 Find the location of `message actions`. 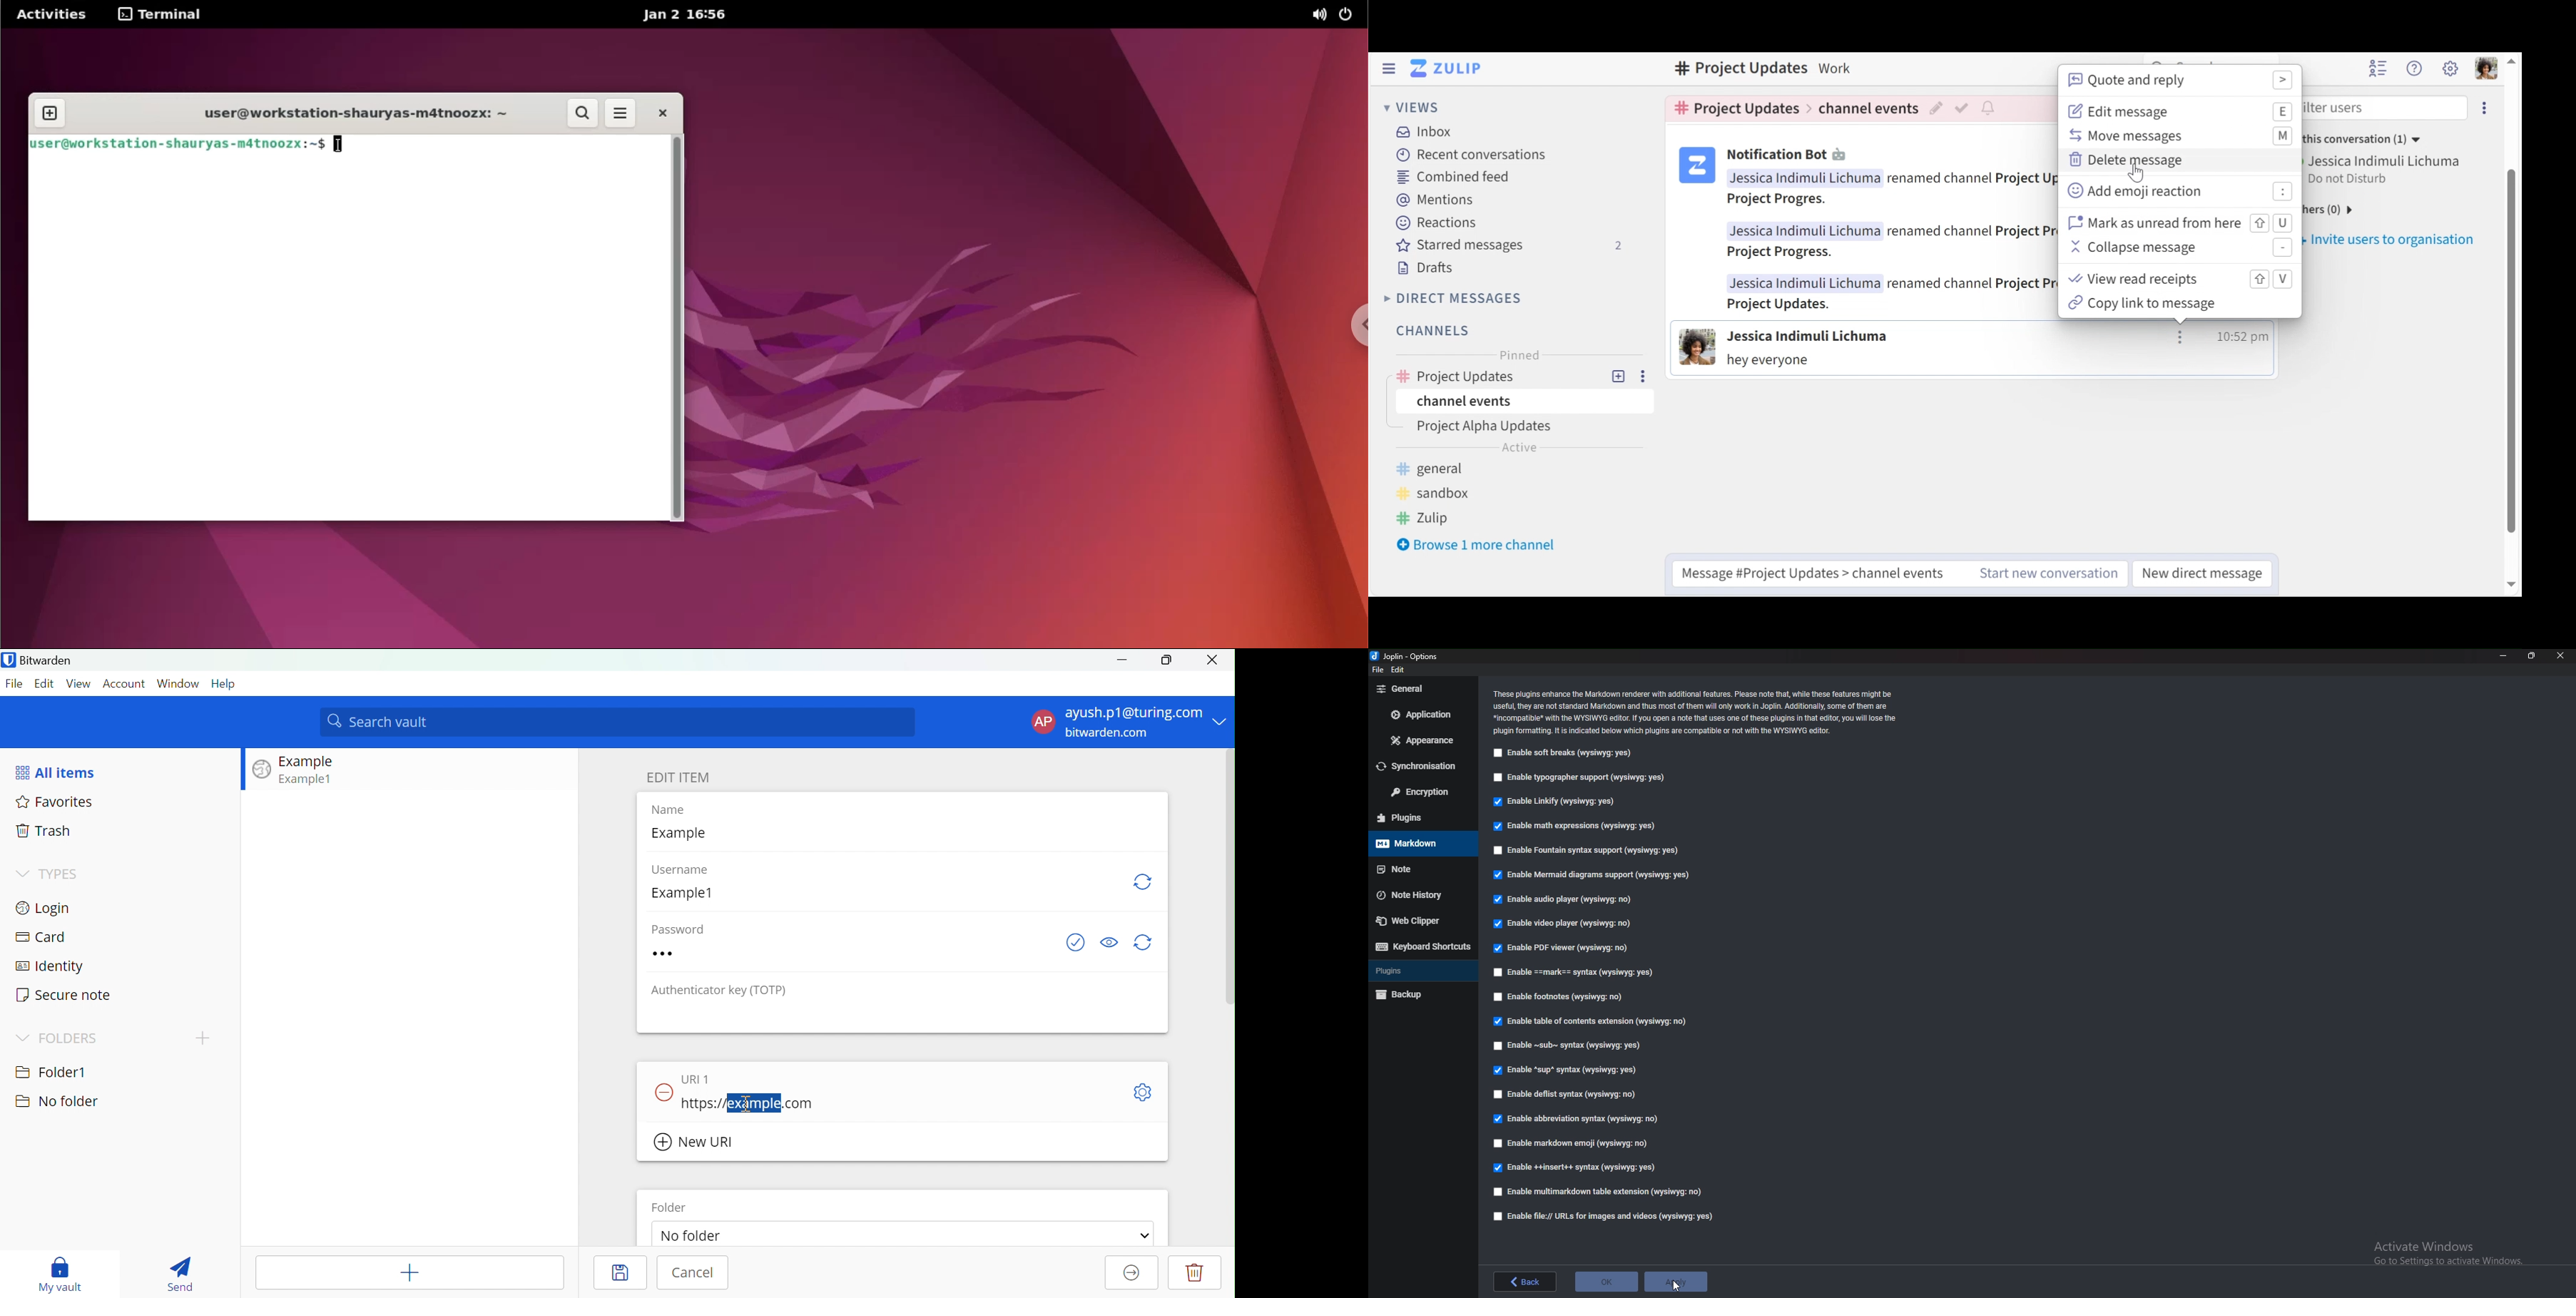

message actions is located at coordinates (2182, 337).